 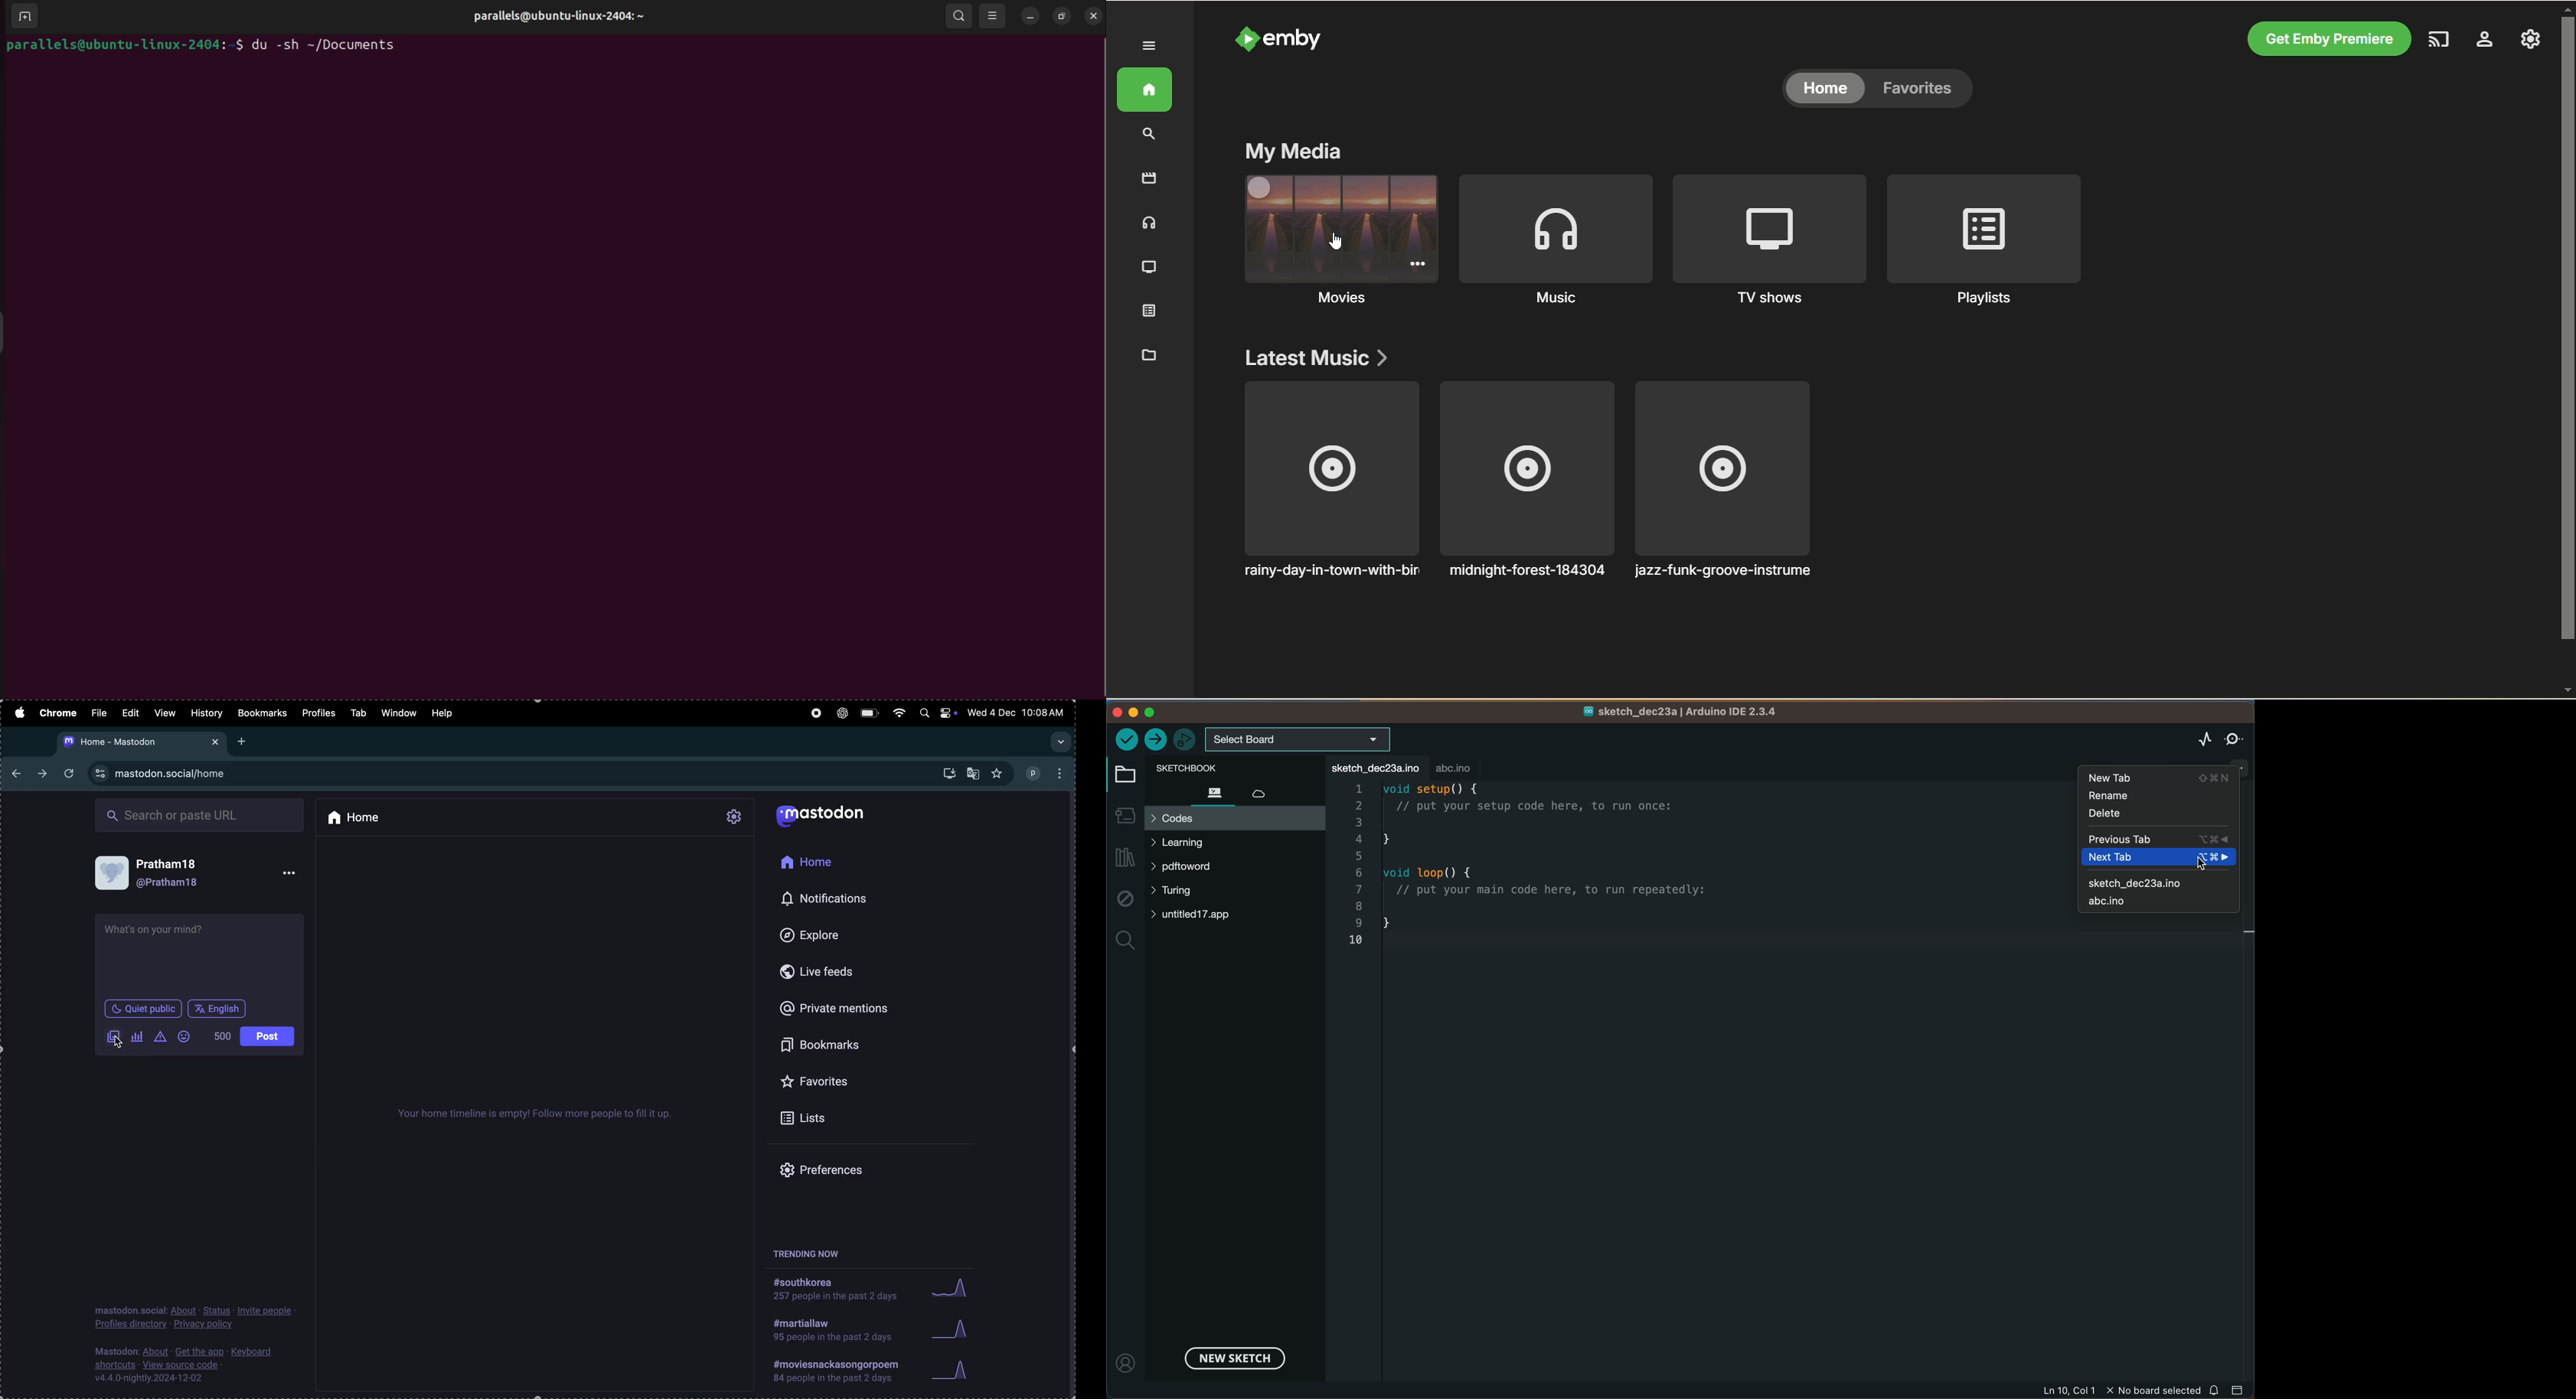 I want to click on 500 words, so click(x=222, y=1039).